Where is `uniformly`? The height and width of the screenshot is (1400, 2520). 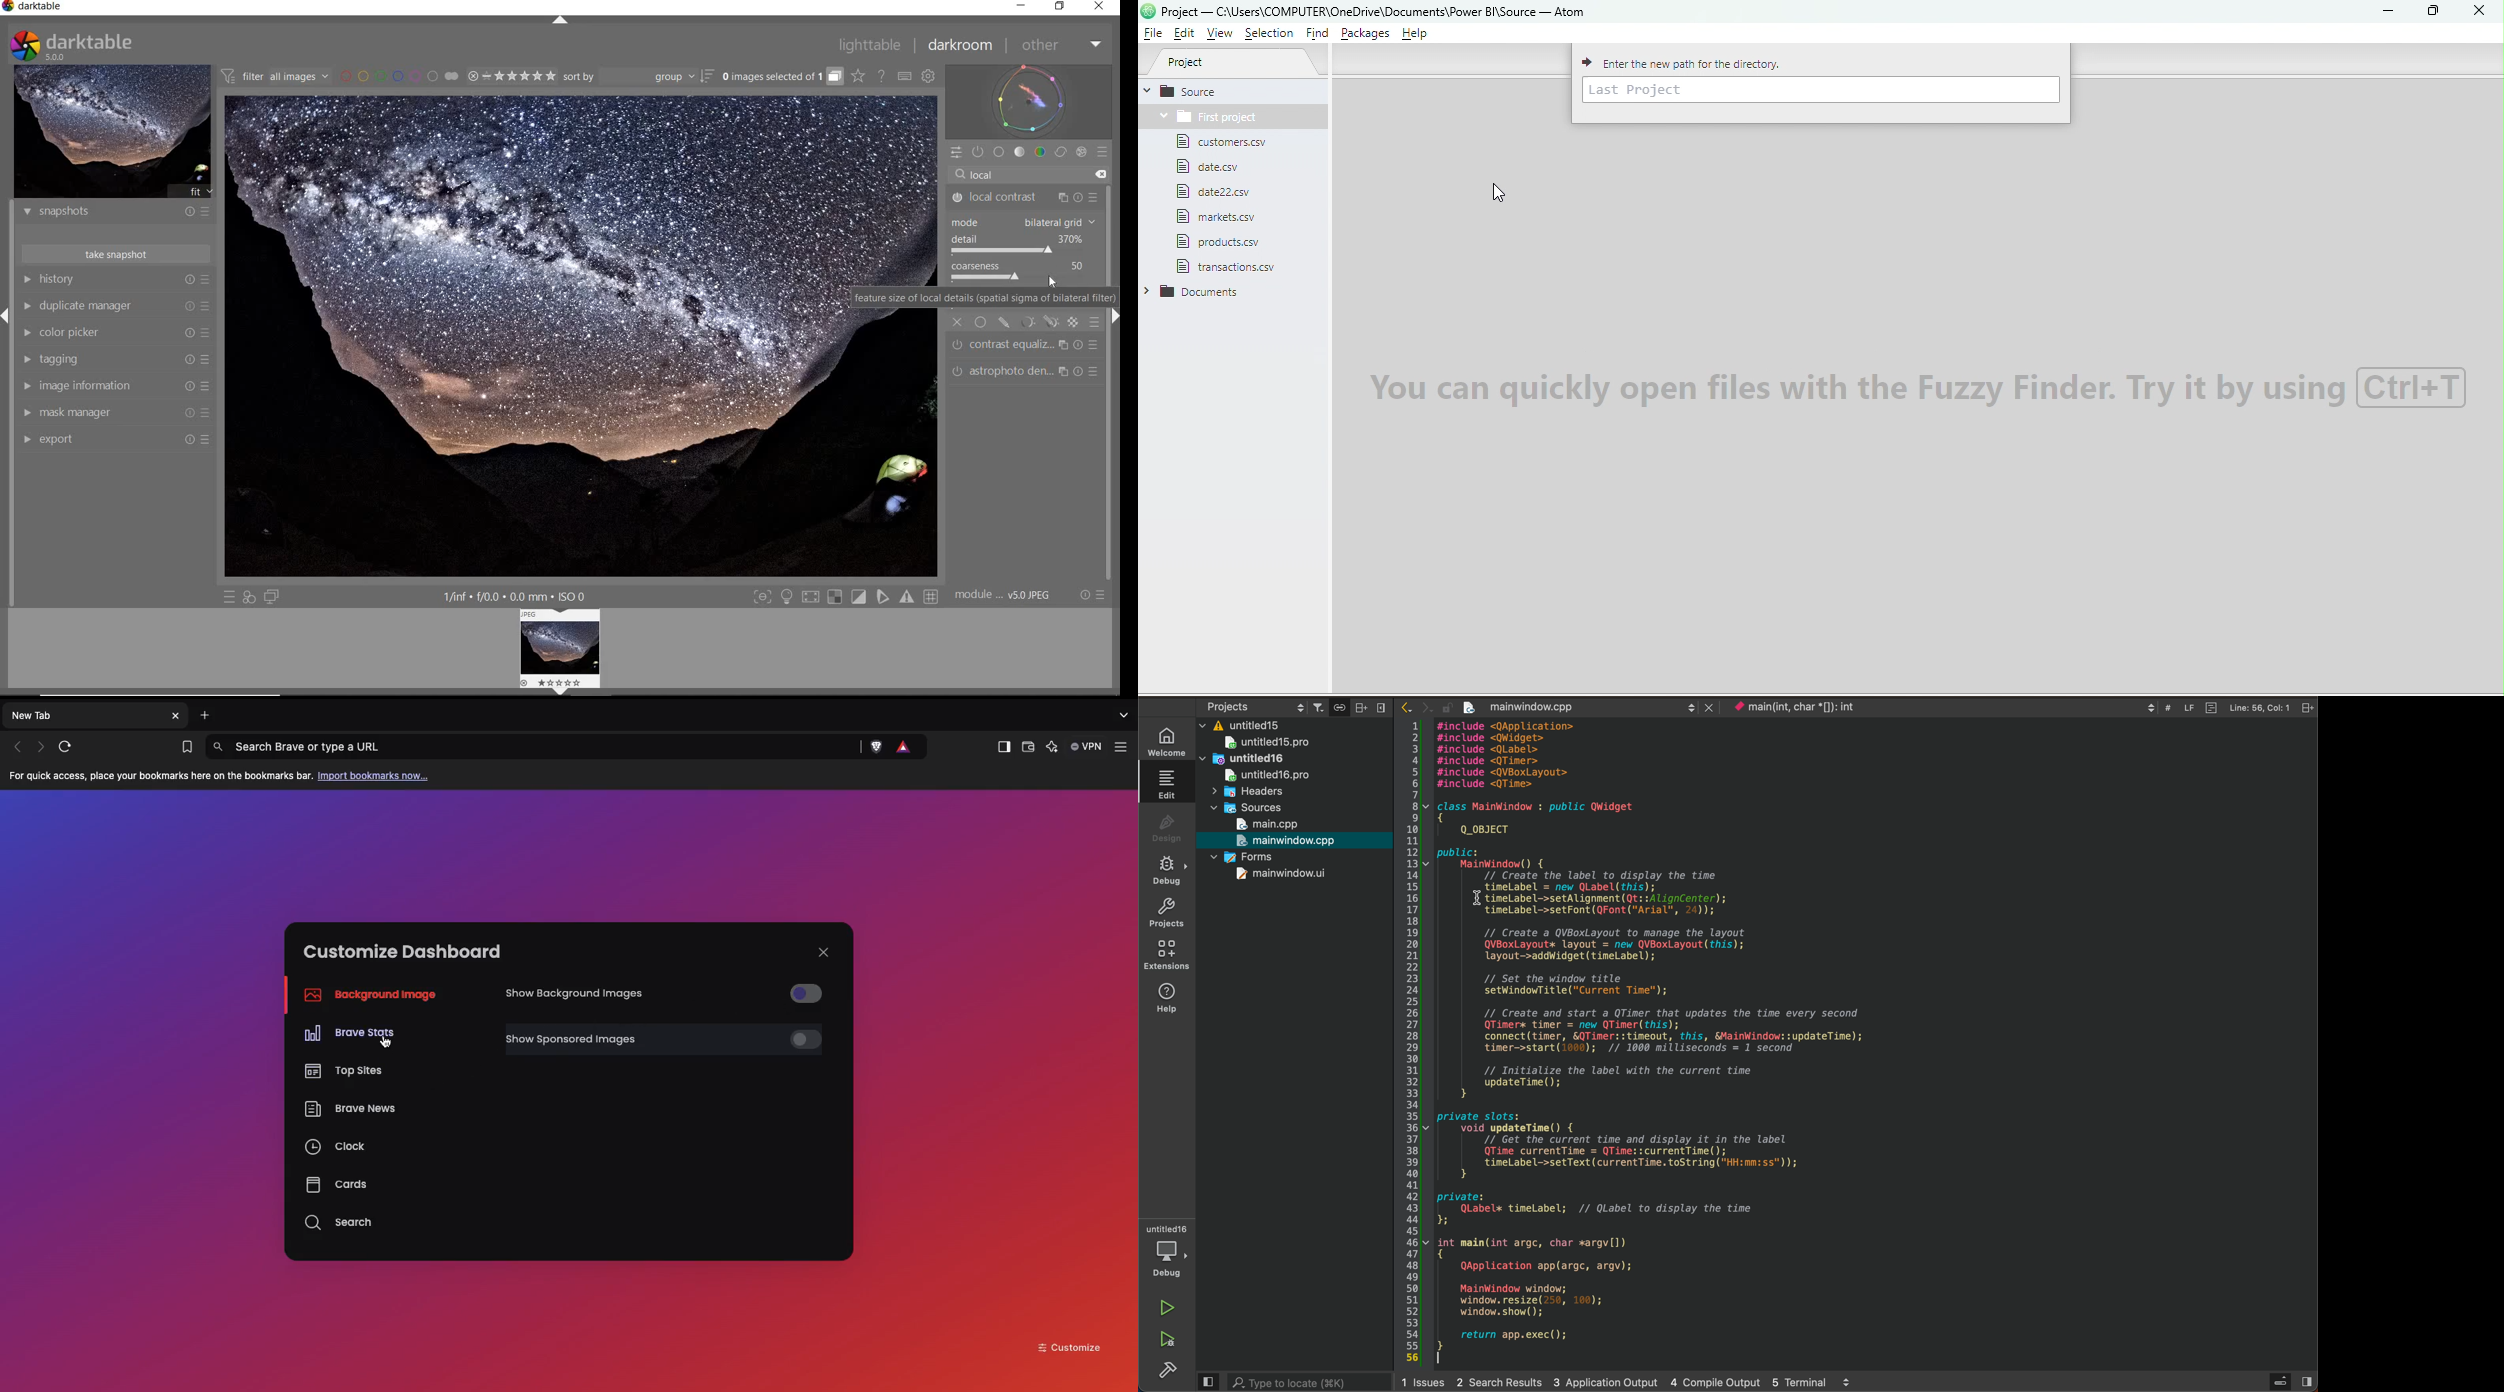
uniformly is located at coordinates (980, 321).